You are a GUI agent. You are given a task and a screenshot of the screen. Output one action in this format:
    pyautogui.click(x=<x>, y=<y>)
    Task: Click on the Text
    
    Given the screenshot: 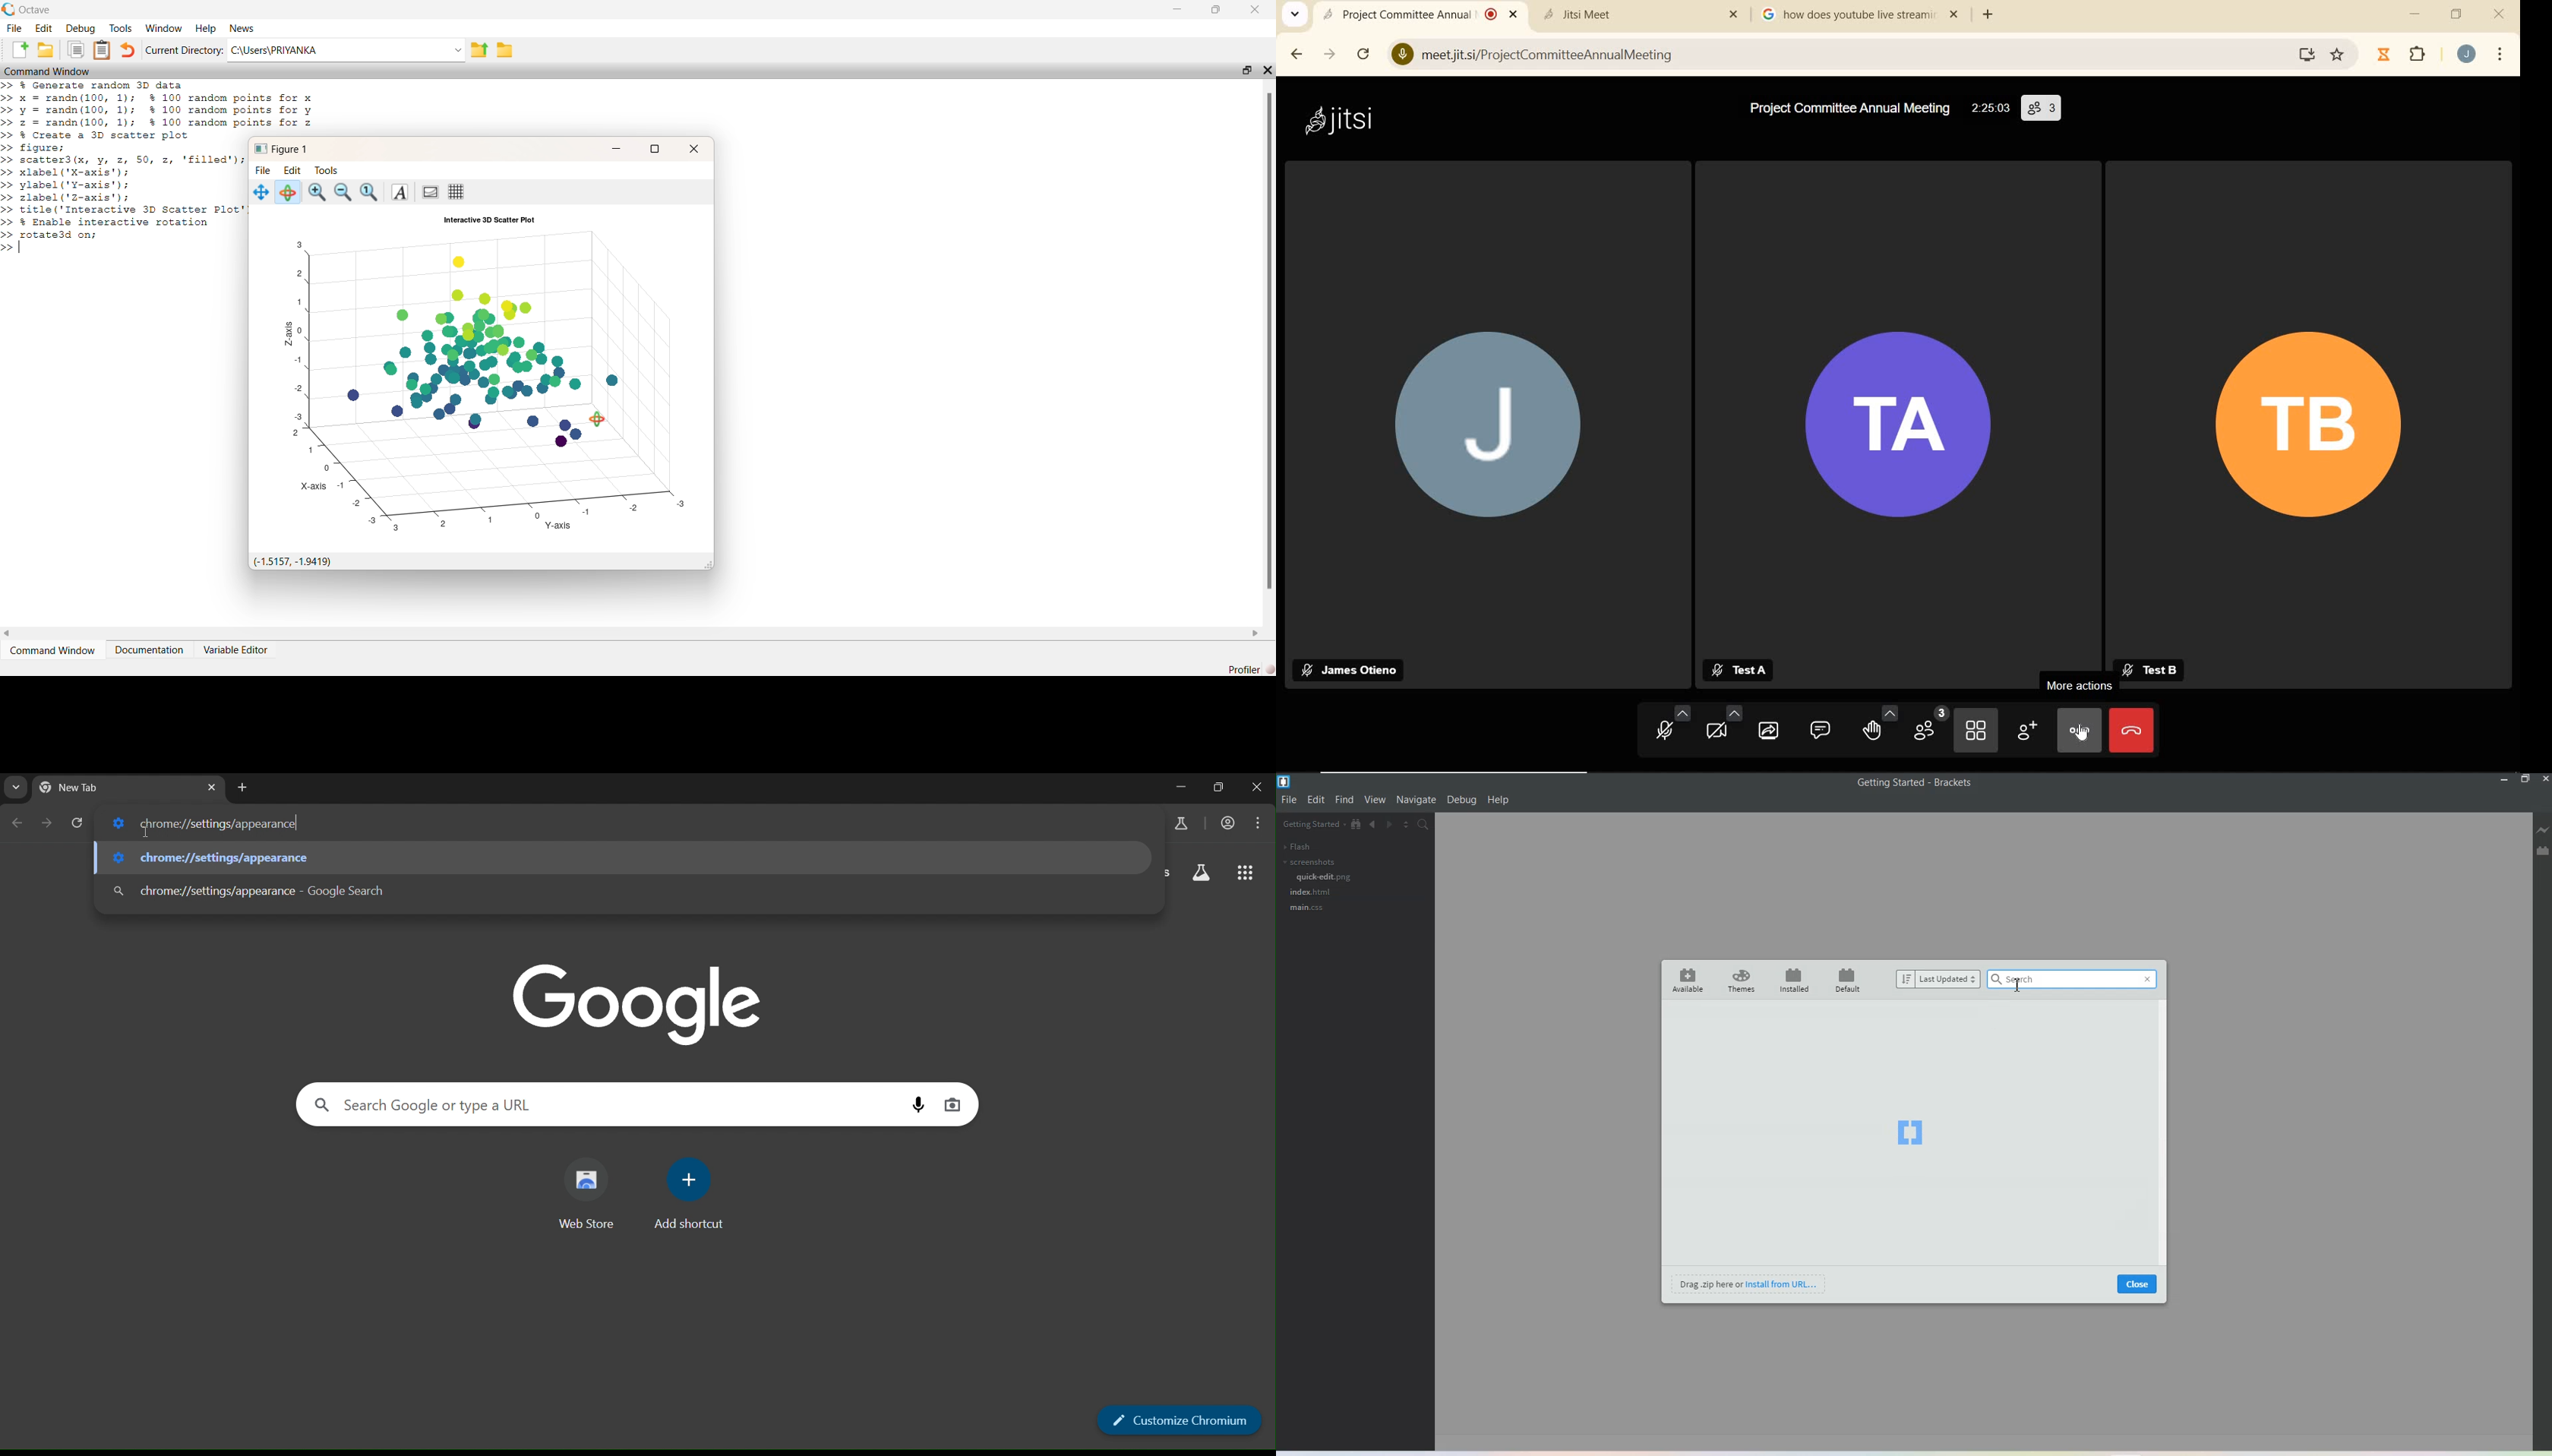 What is the action you would take?
    pyautogui.click(x=1915, y=782)
    